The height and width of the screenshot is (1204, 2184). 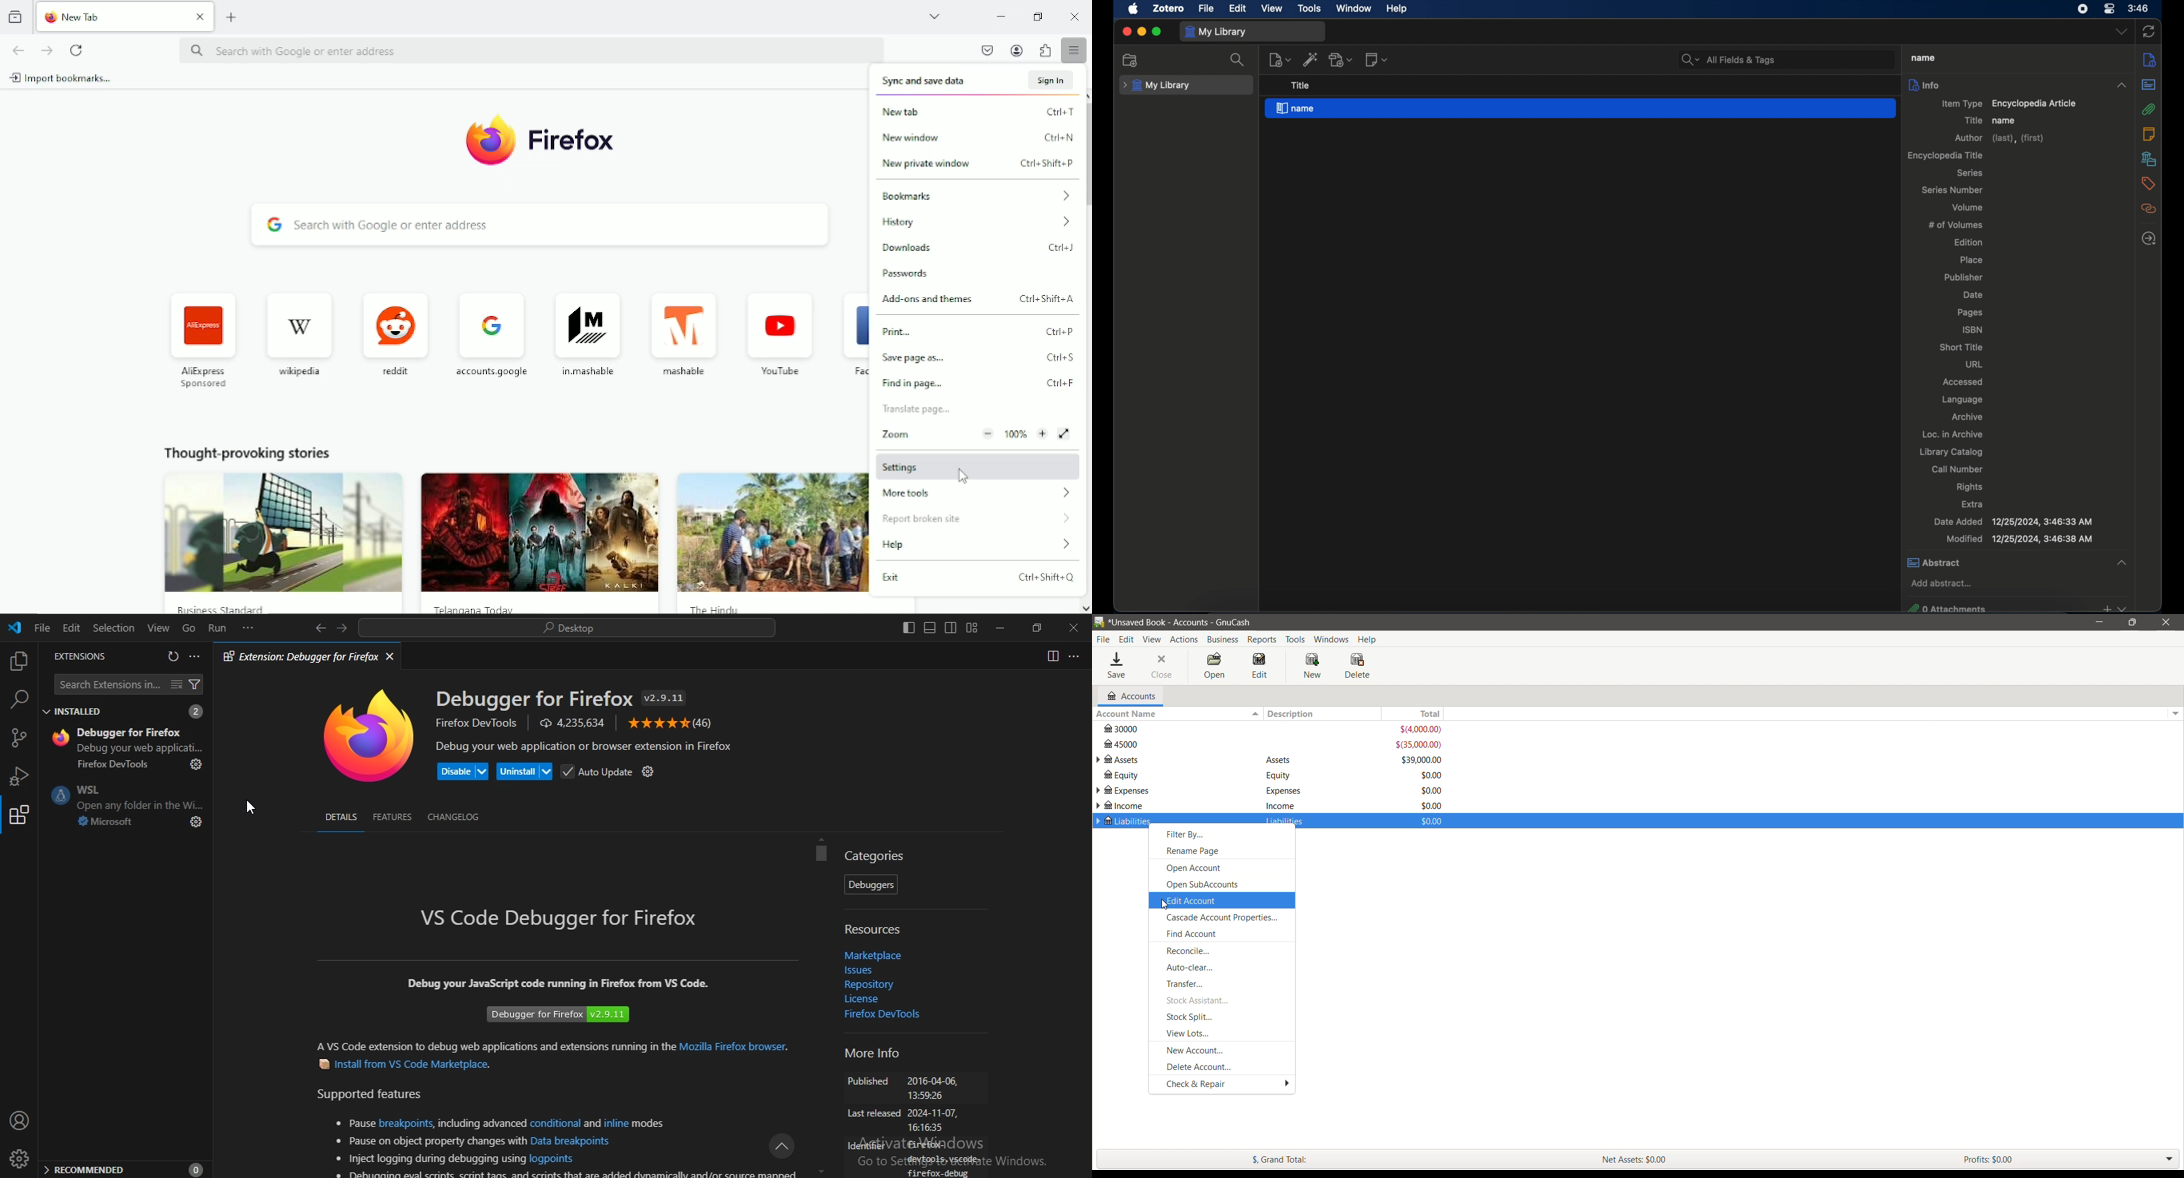 I want to click on wikipedia, so click(x=301, y=331).